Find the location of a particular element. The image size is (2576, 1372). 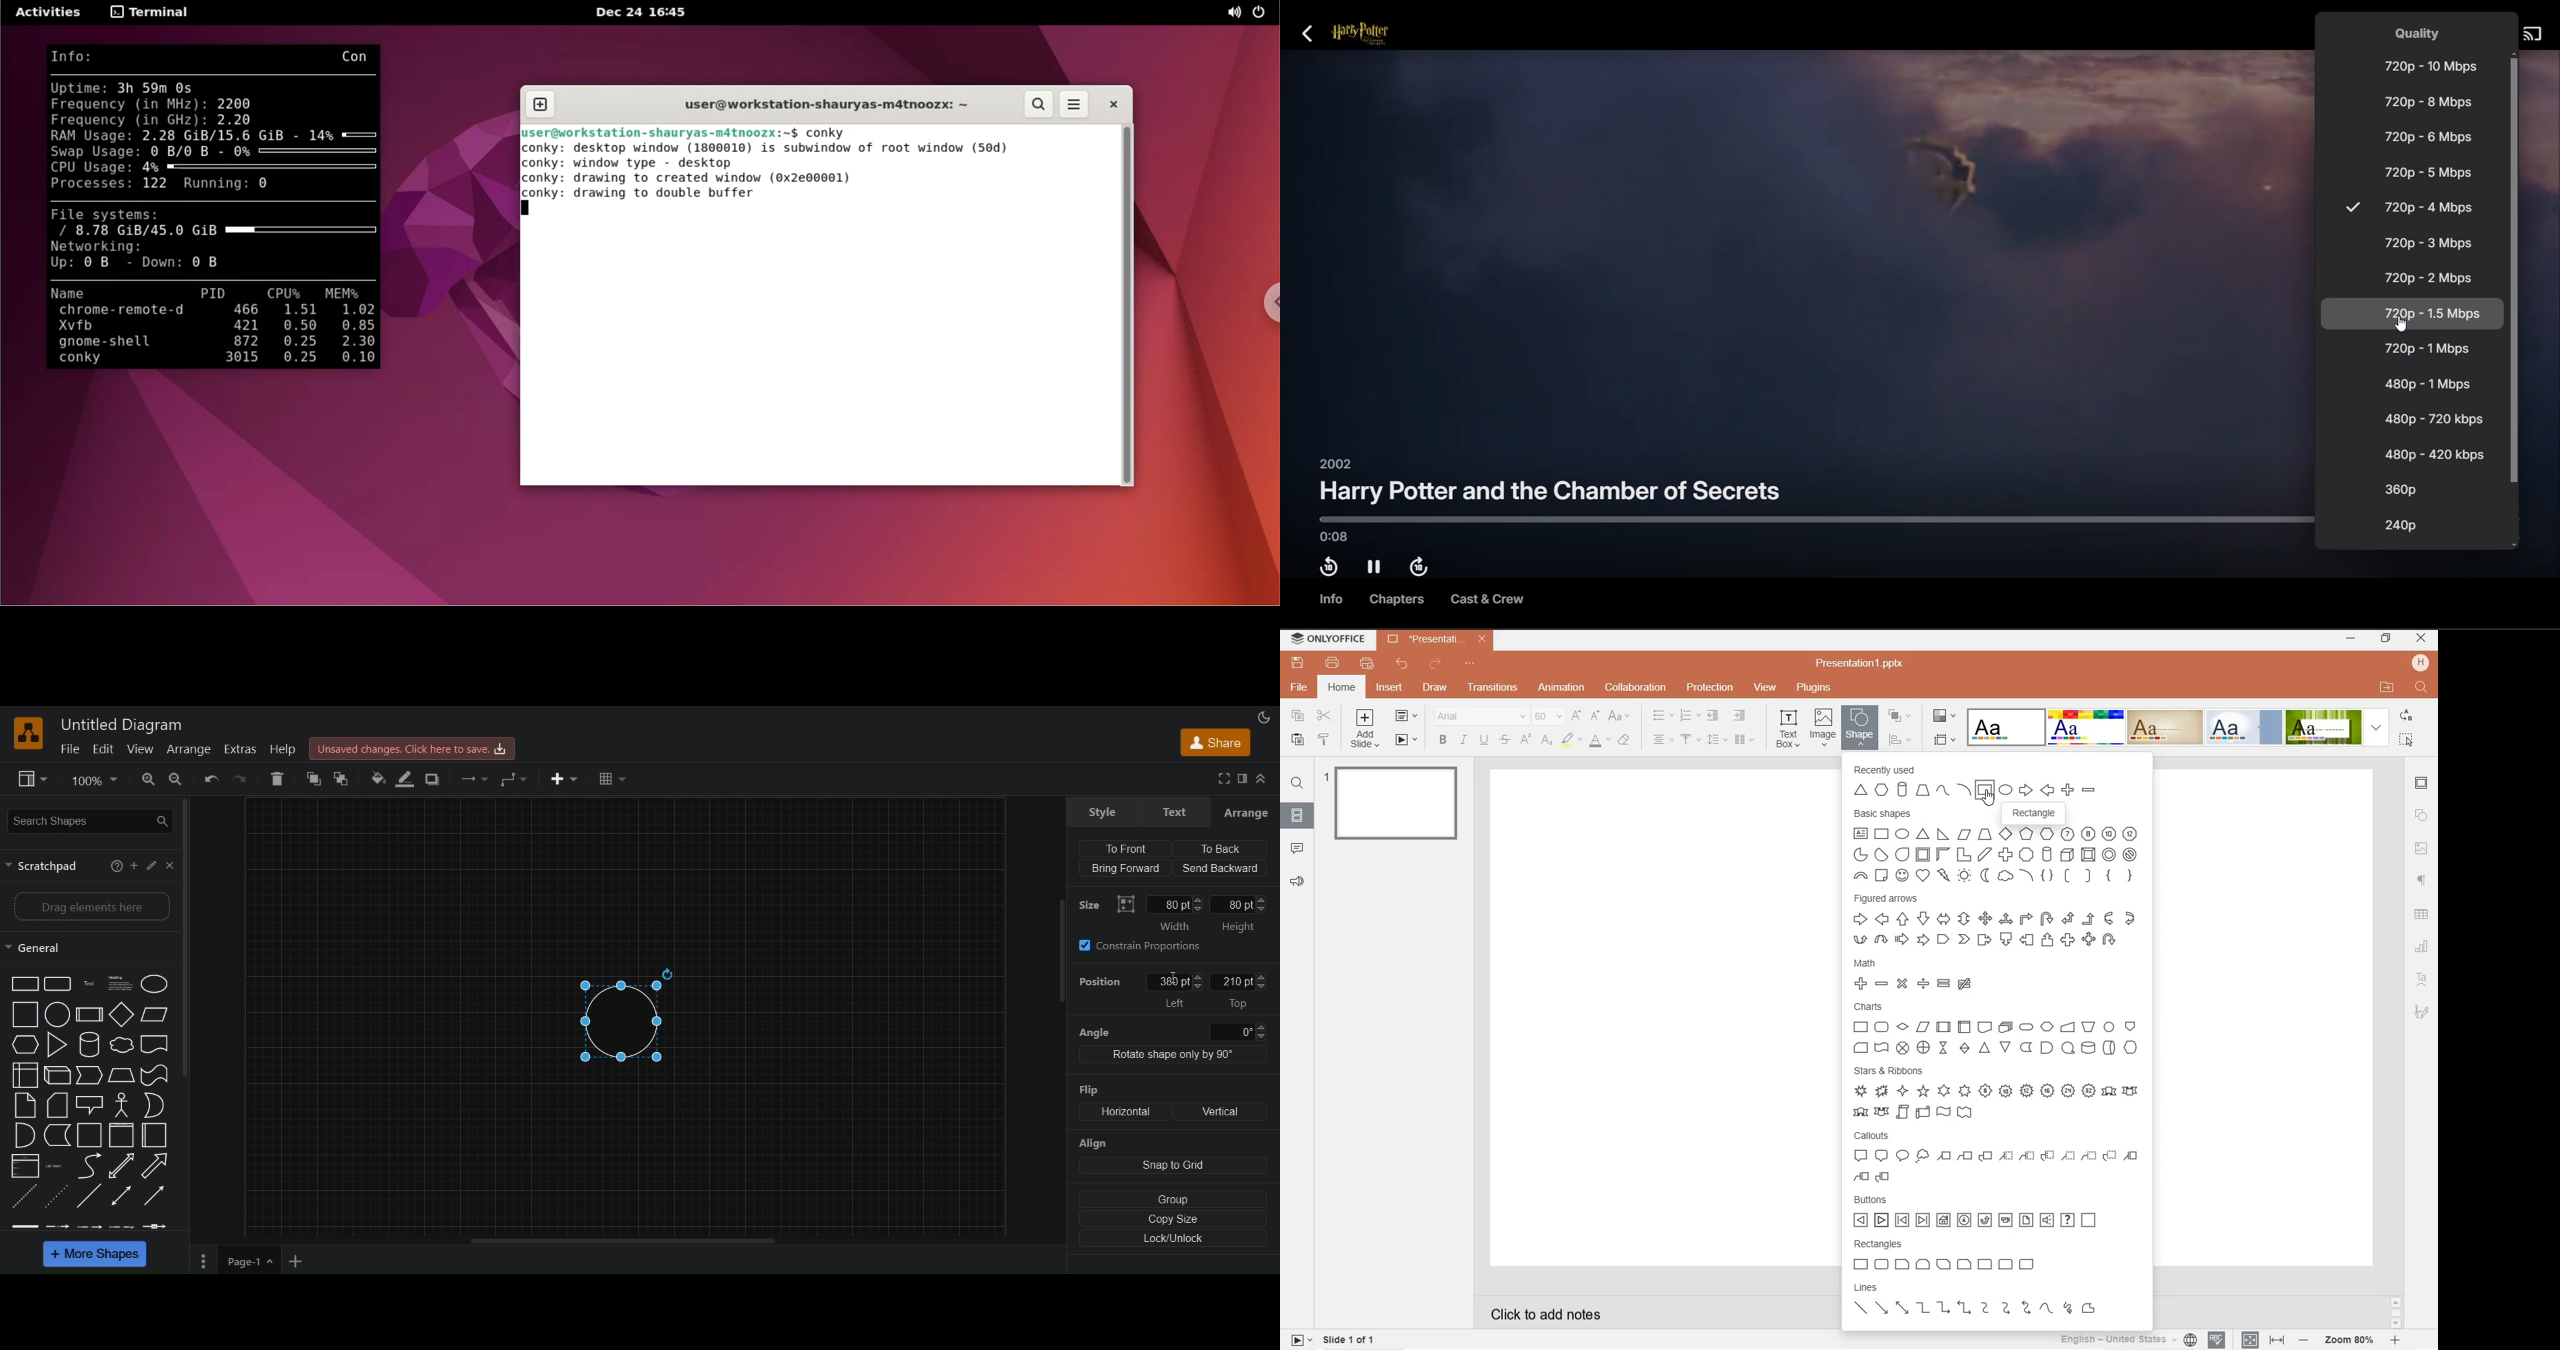

Snip diagonal corner rectangle is located at coordinates (1943, 1266).